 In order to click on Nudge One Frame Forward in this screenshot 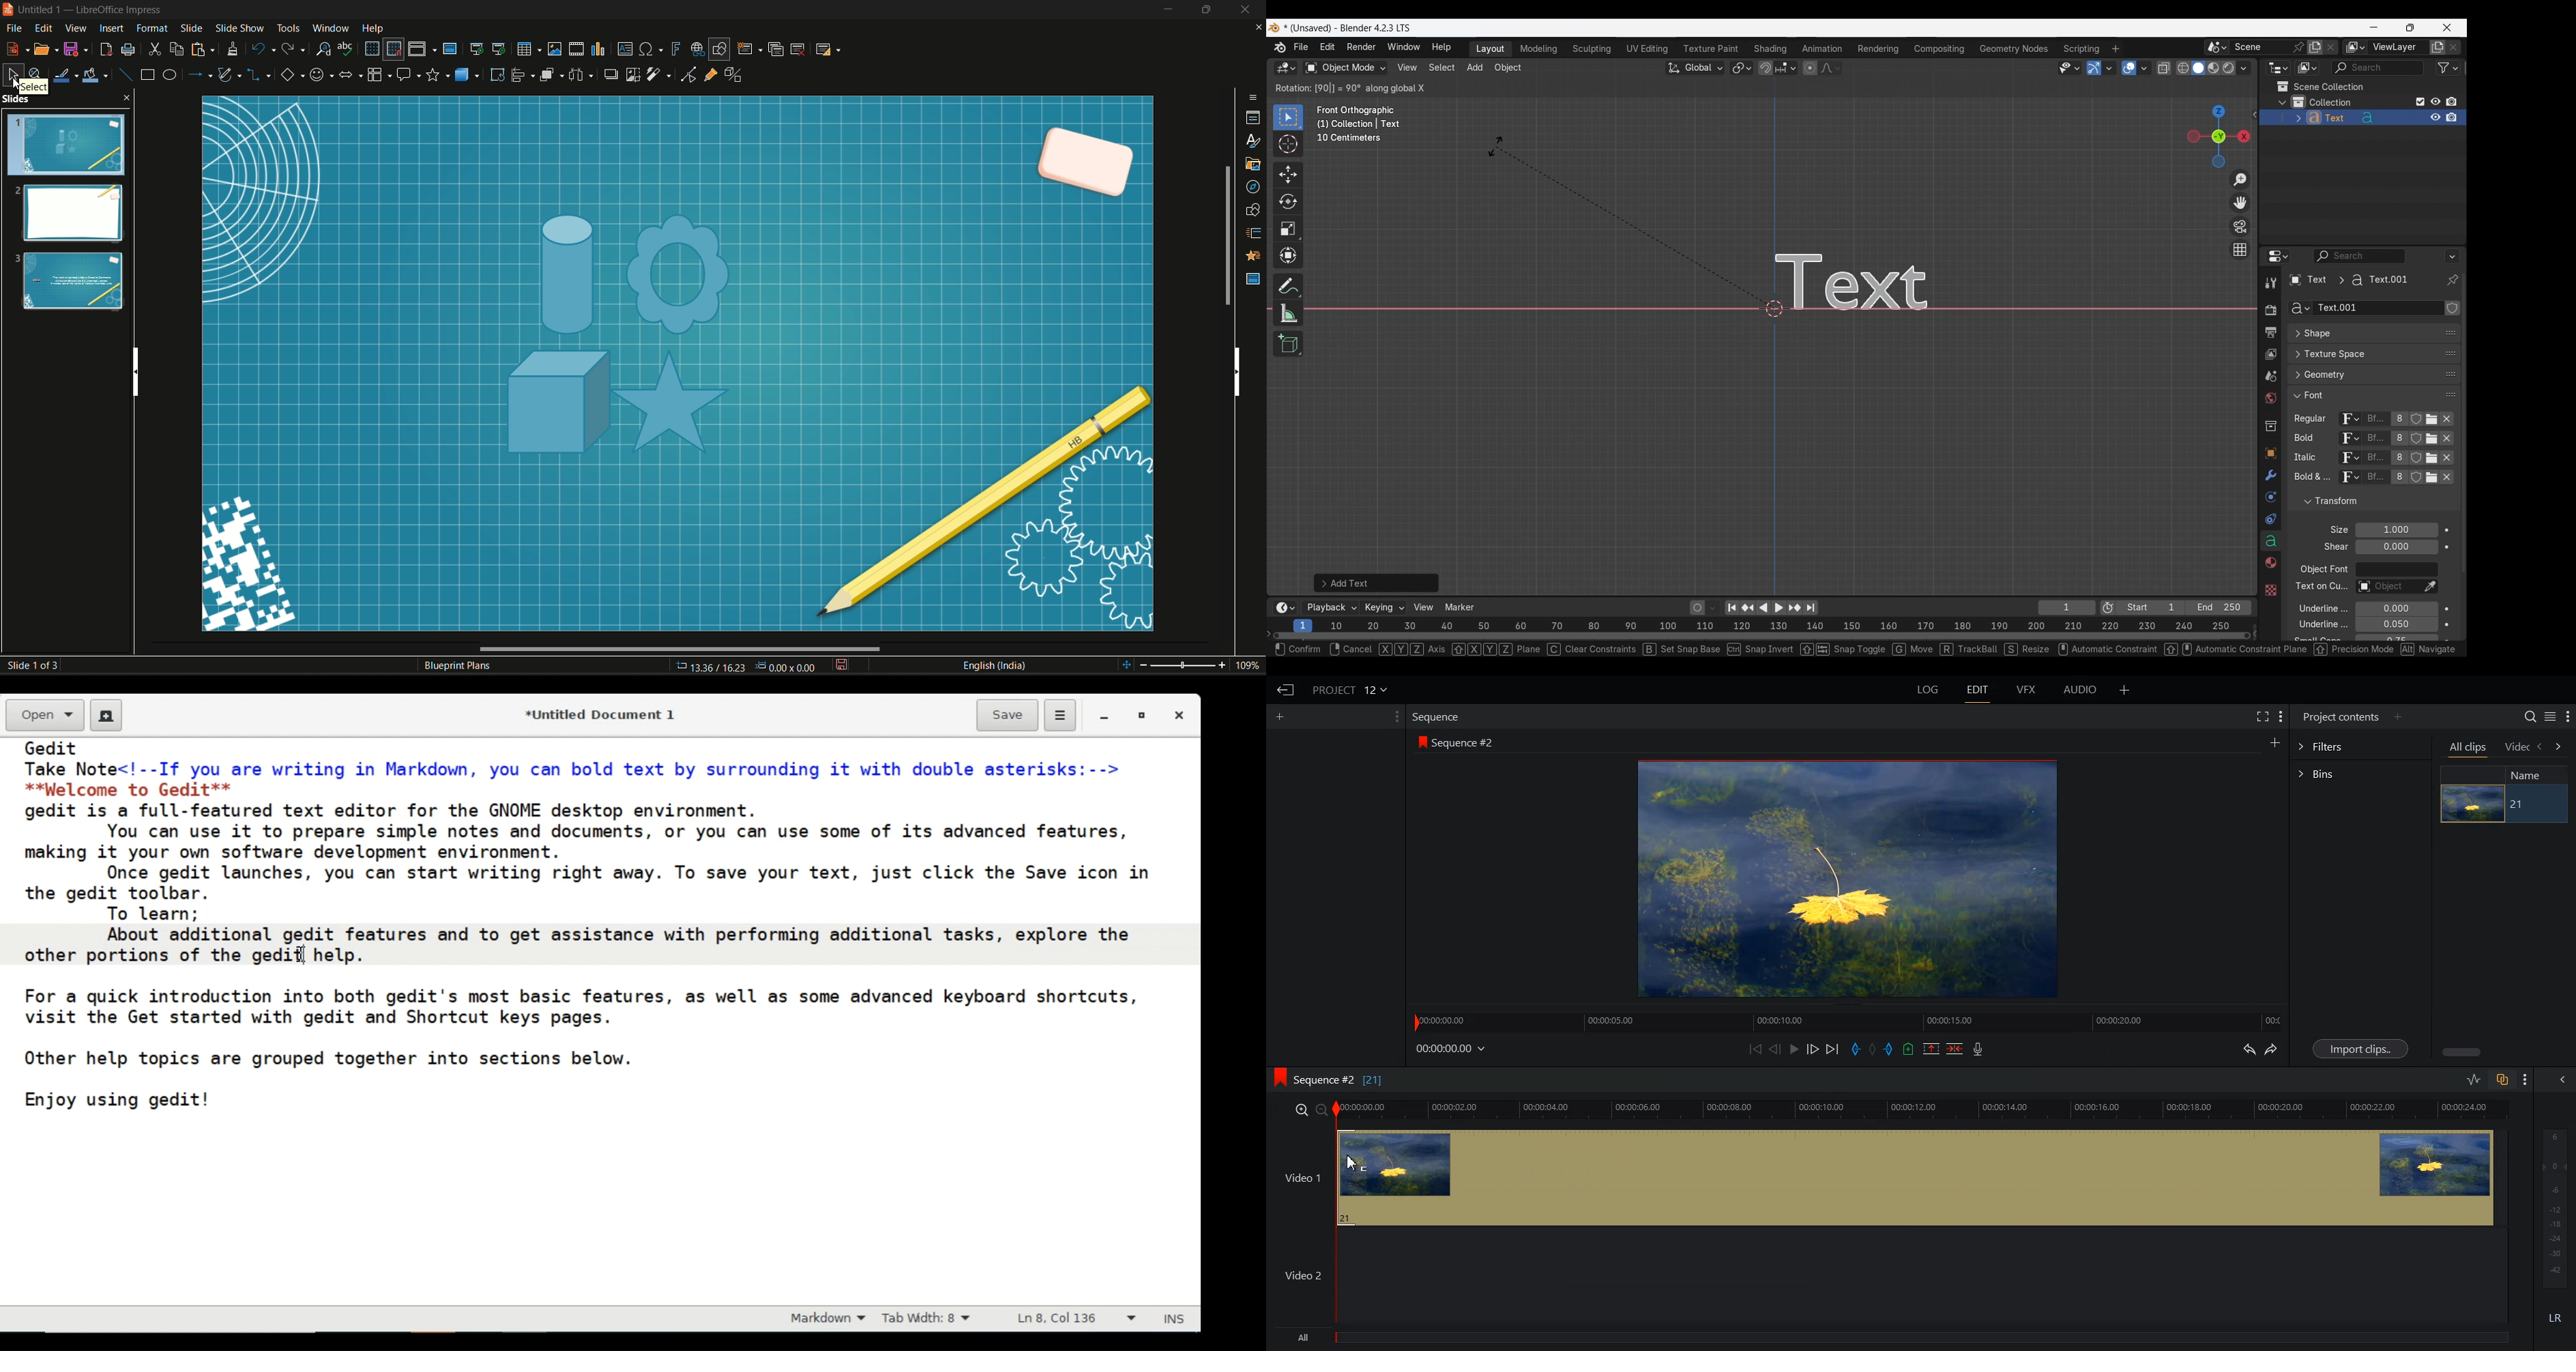, I will do `click(1813, 1049)`.